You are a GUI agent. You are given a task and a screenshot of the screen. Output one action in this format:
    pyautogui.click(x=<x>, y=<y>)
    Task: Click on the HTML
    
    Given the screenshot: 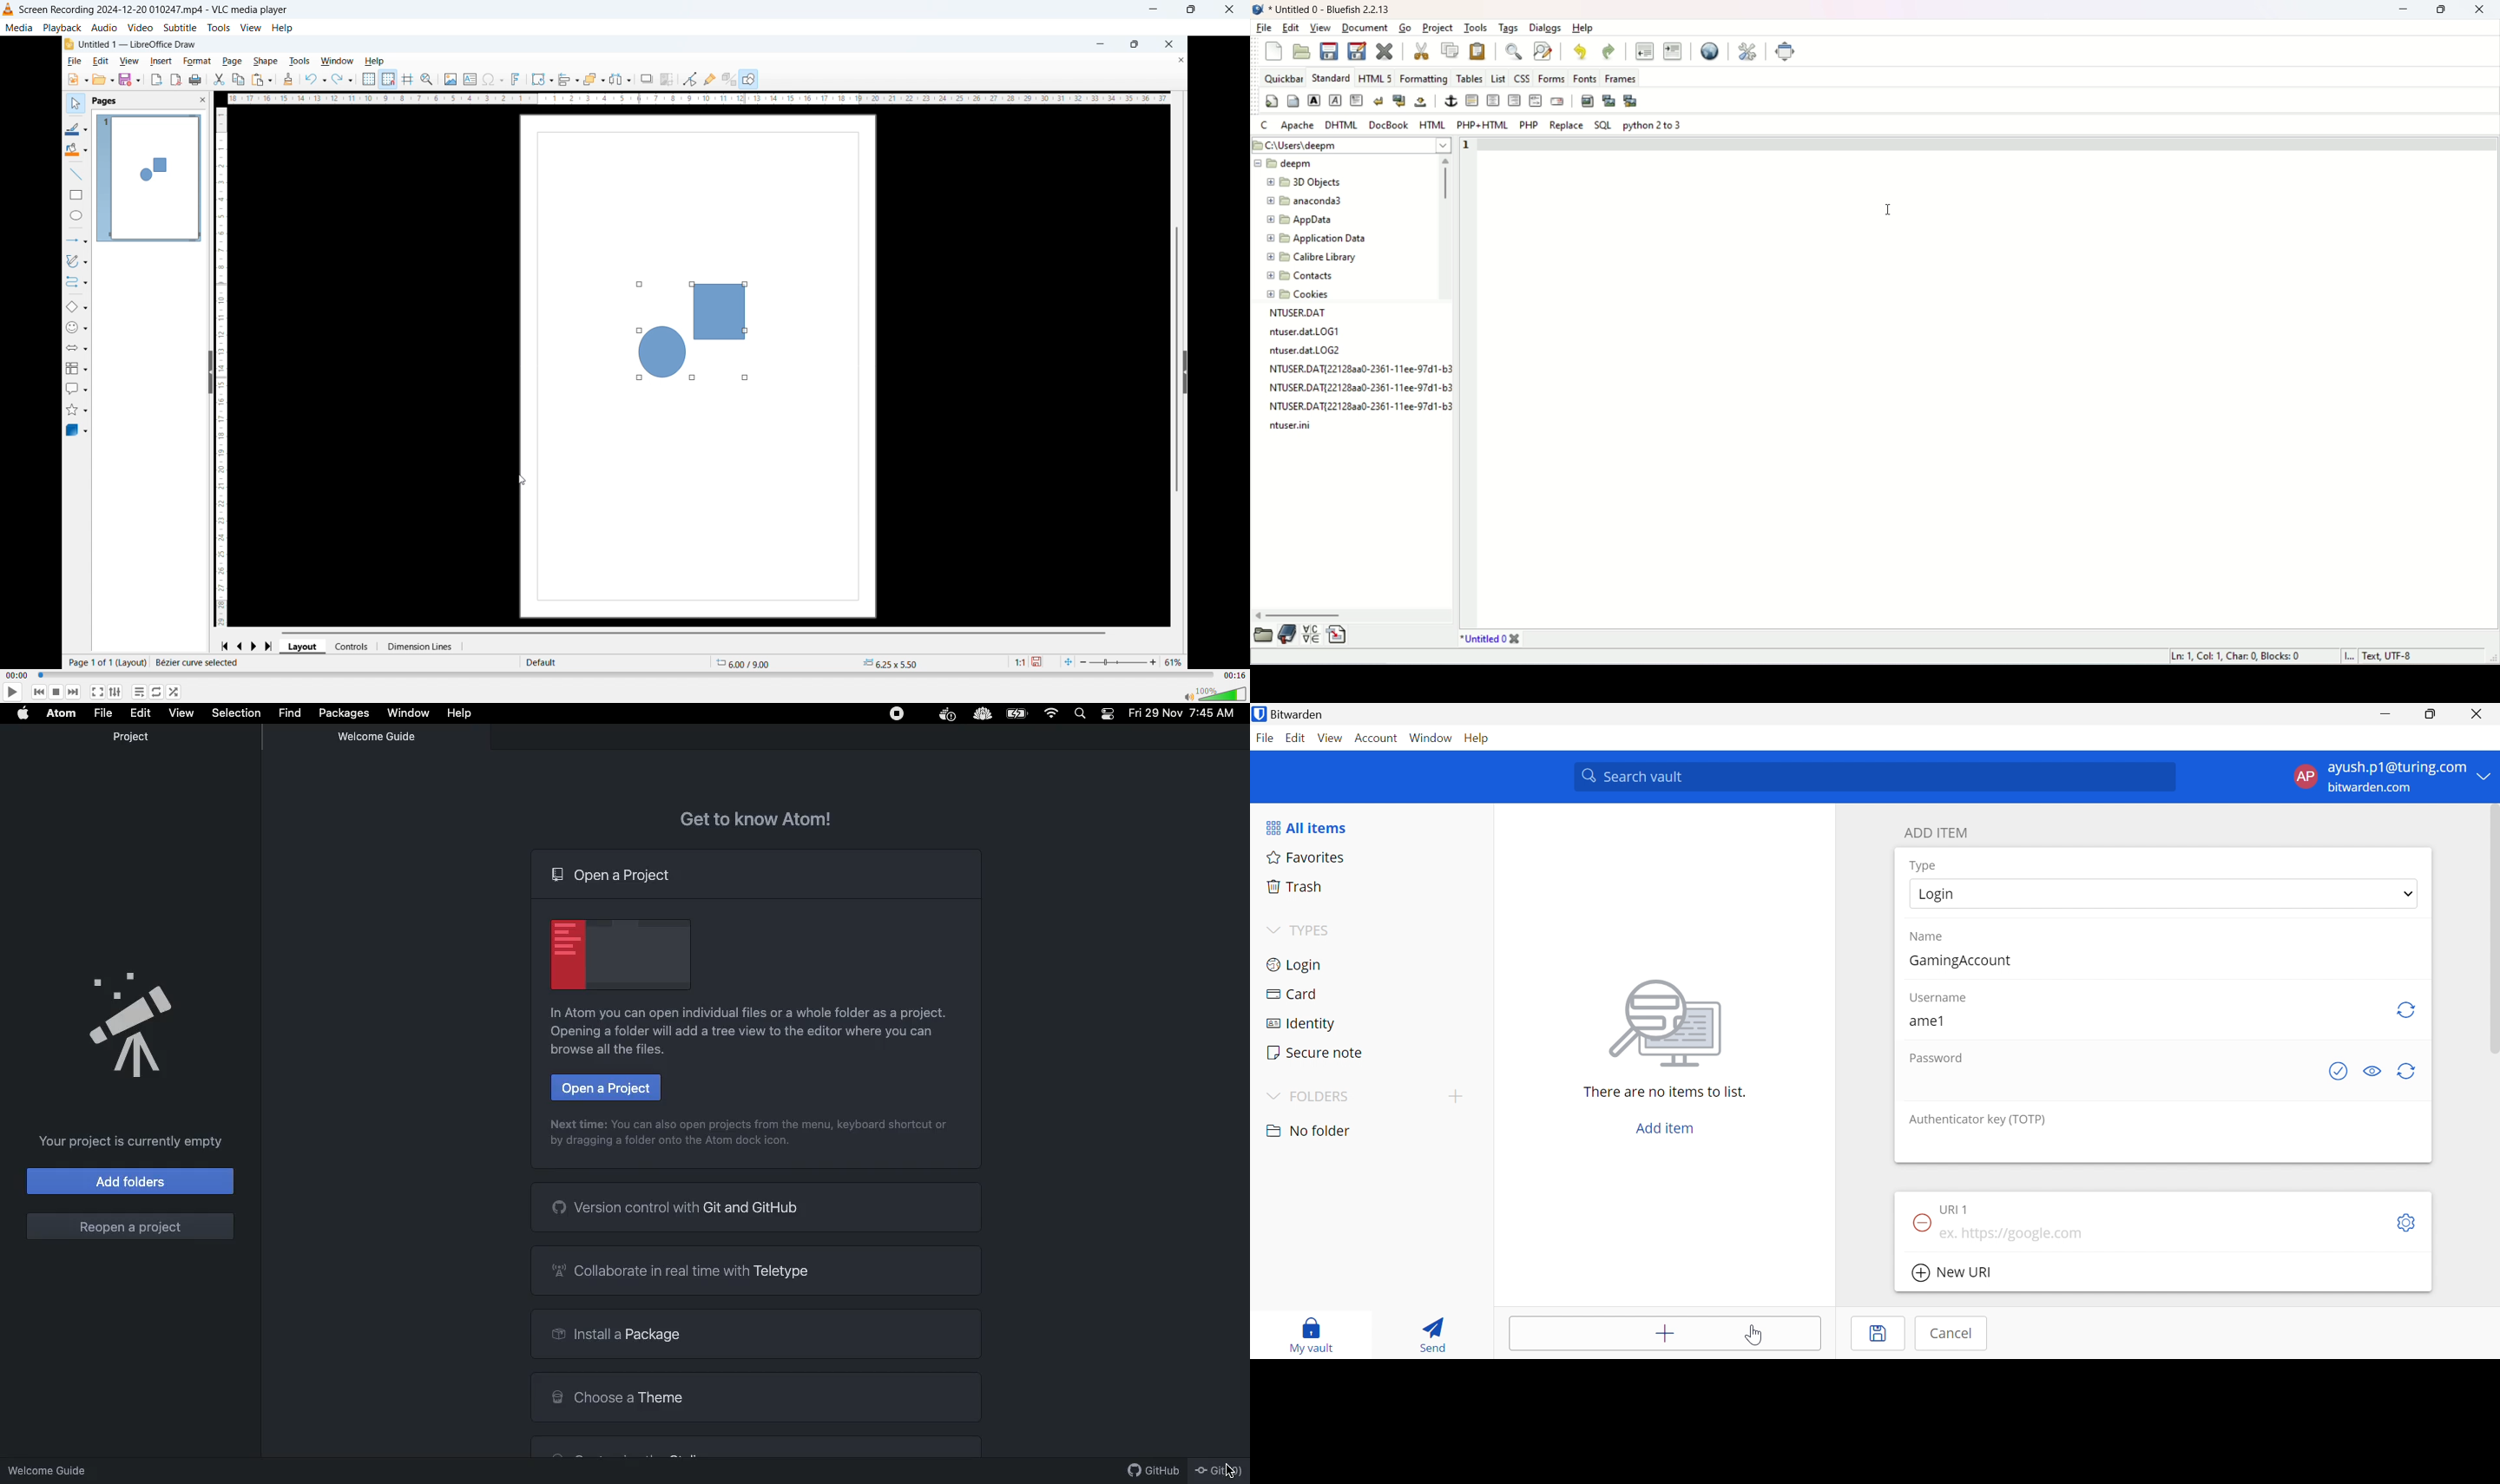 What is the action you would take?
    pyautogui.click(x=1430, y=127)
    